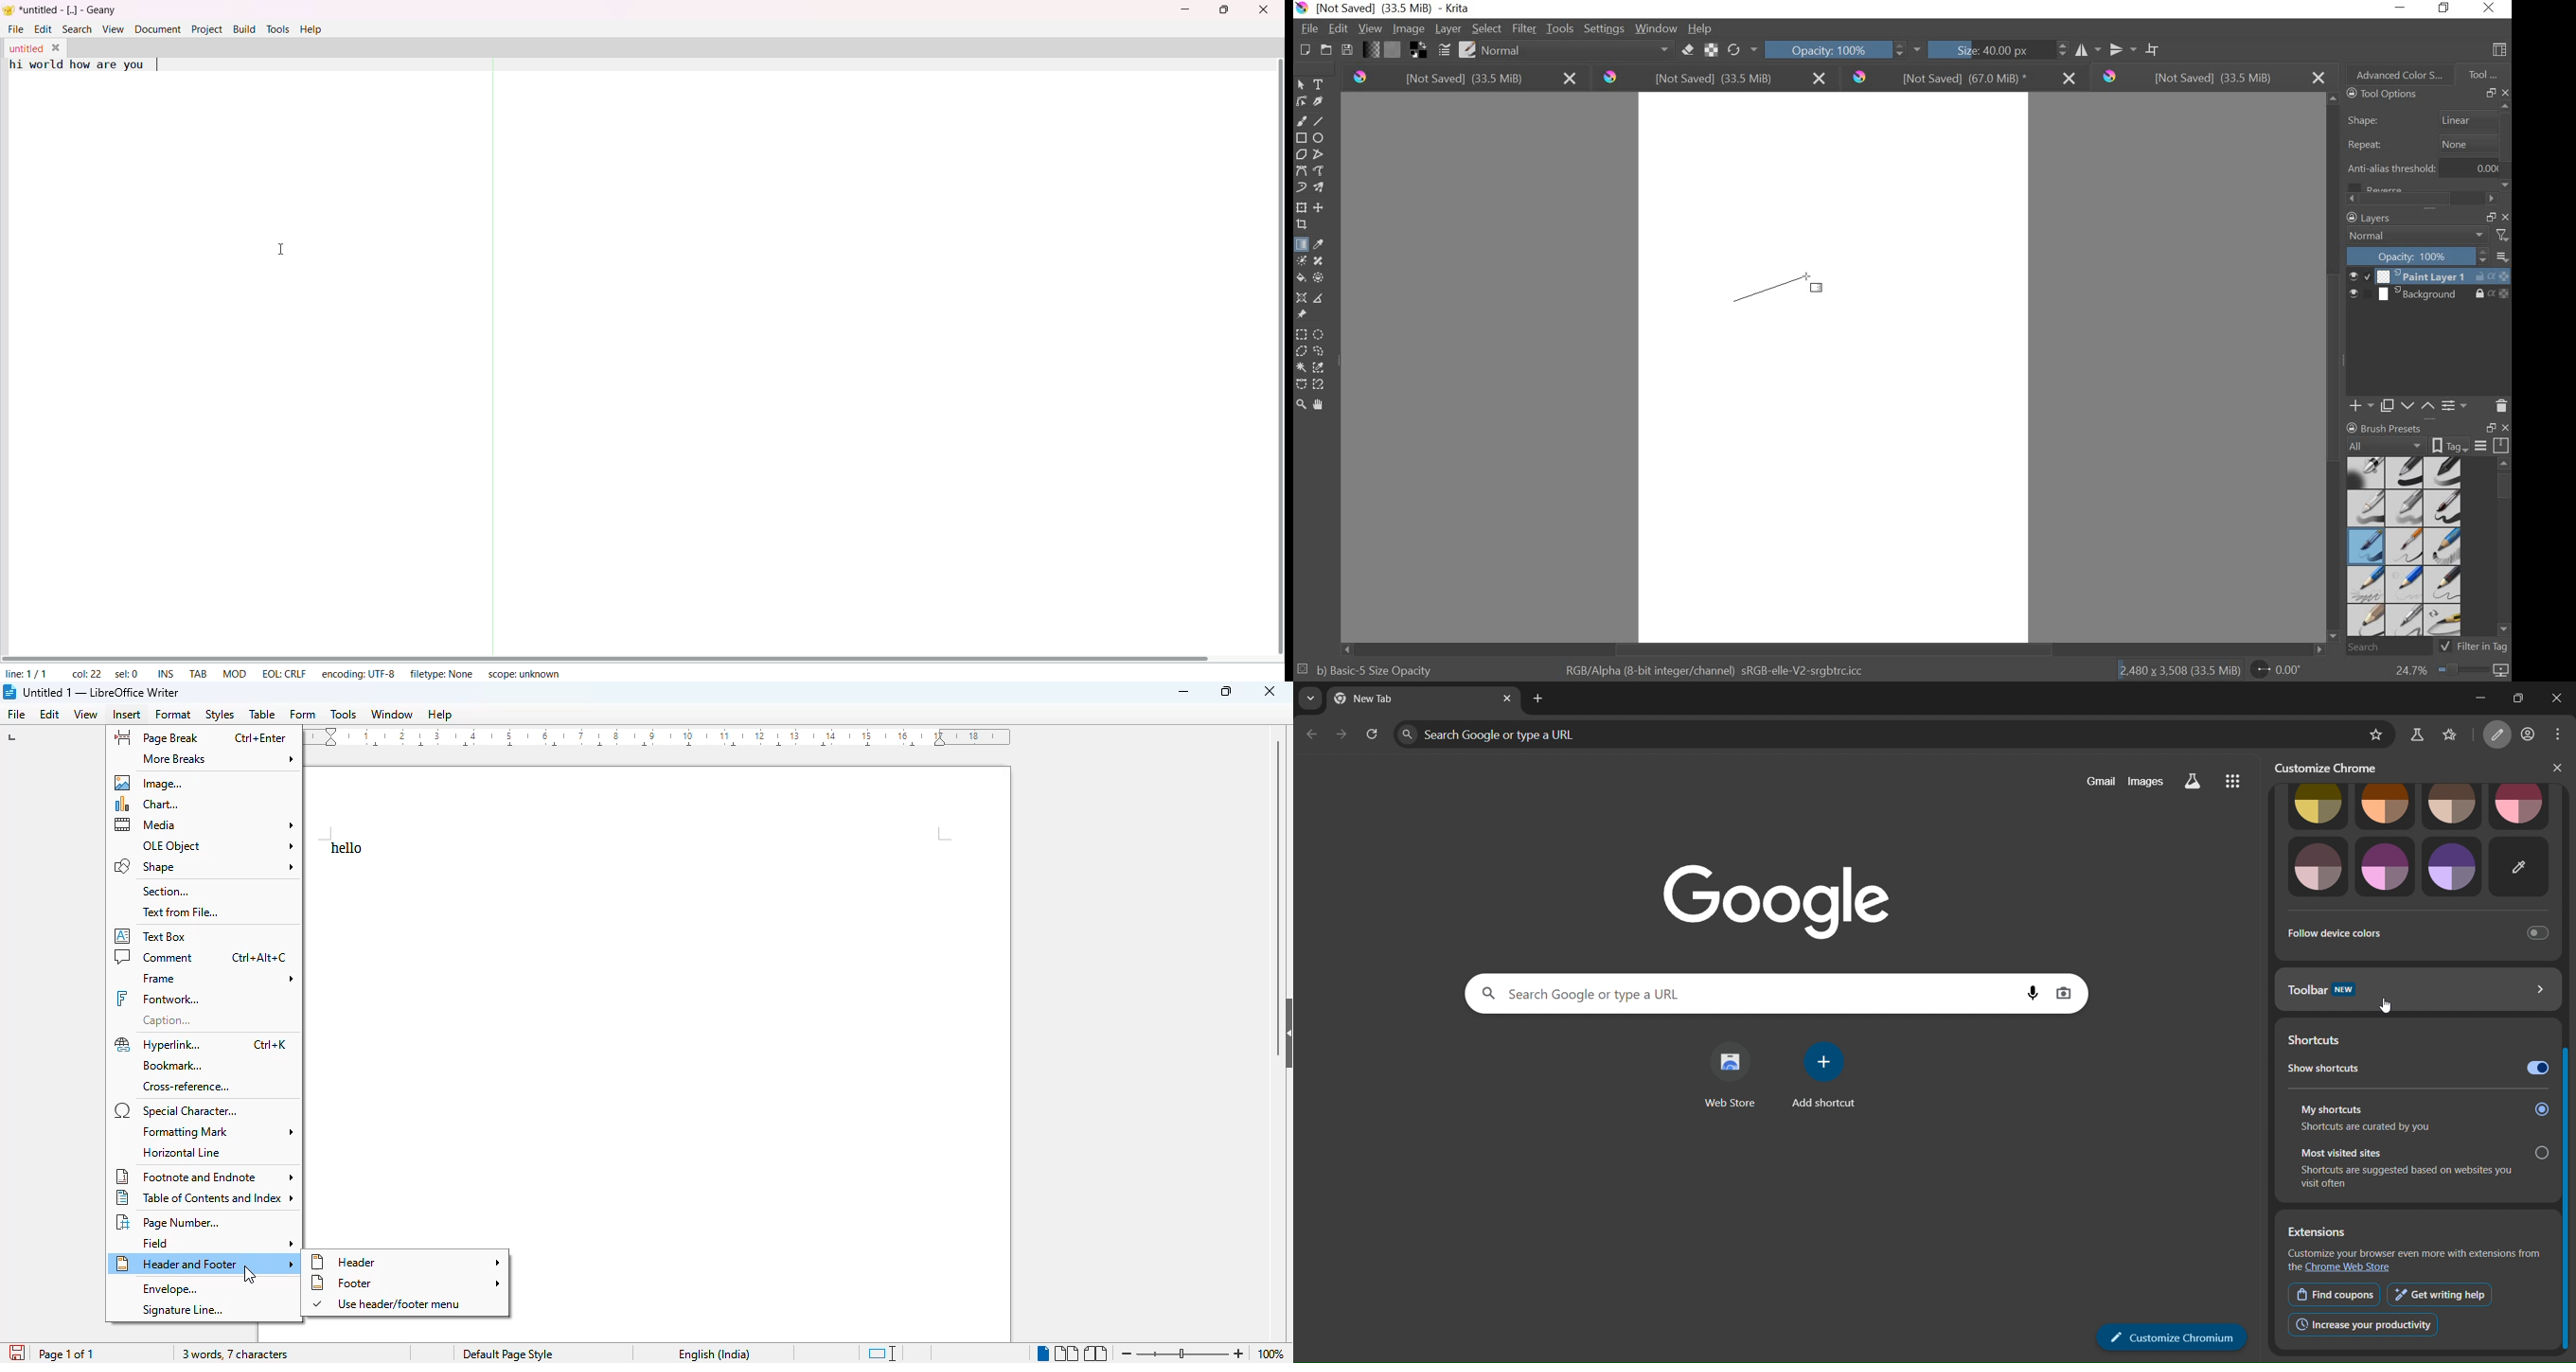  Describe the element at coordinates (15, 714) in the screenshot. I see `file` at that location.